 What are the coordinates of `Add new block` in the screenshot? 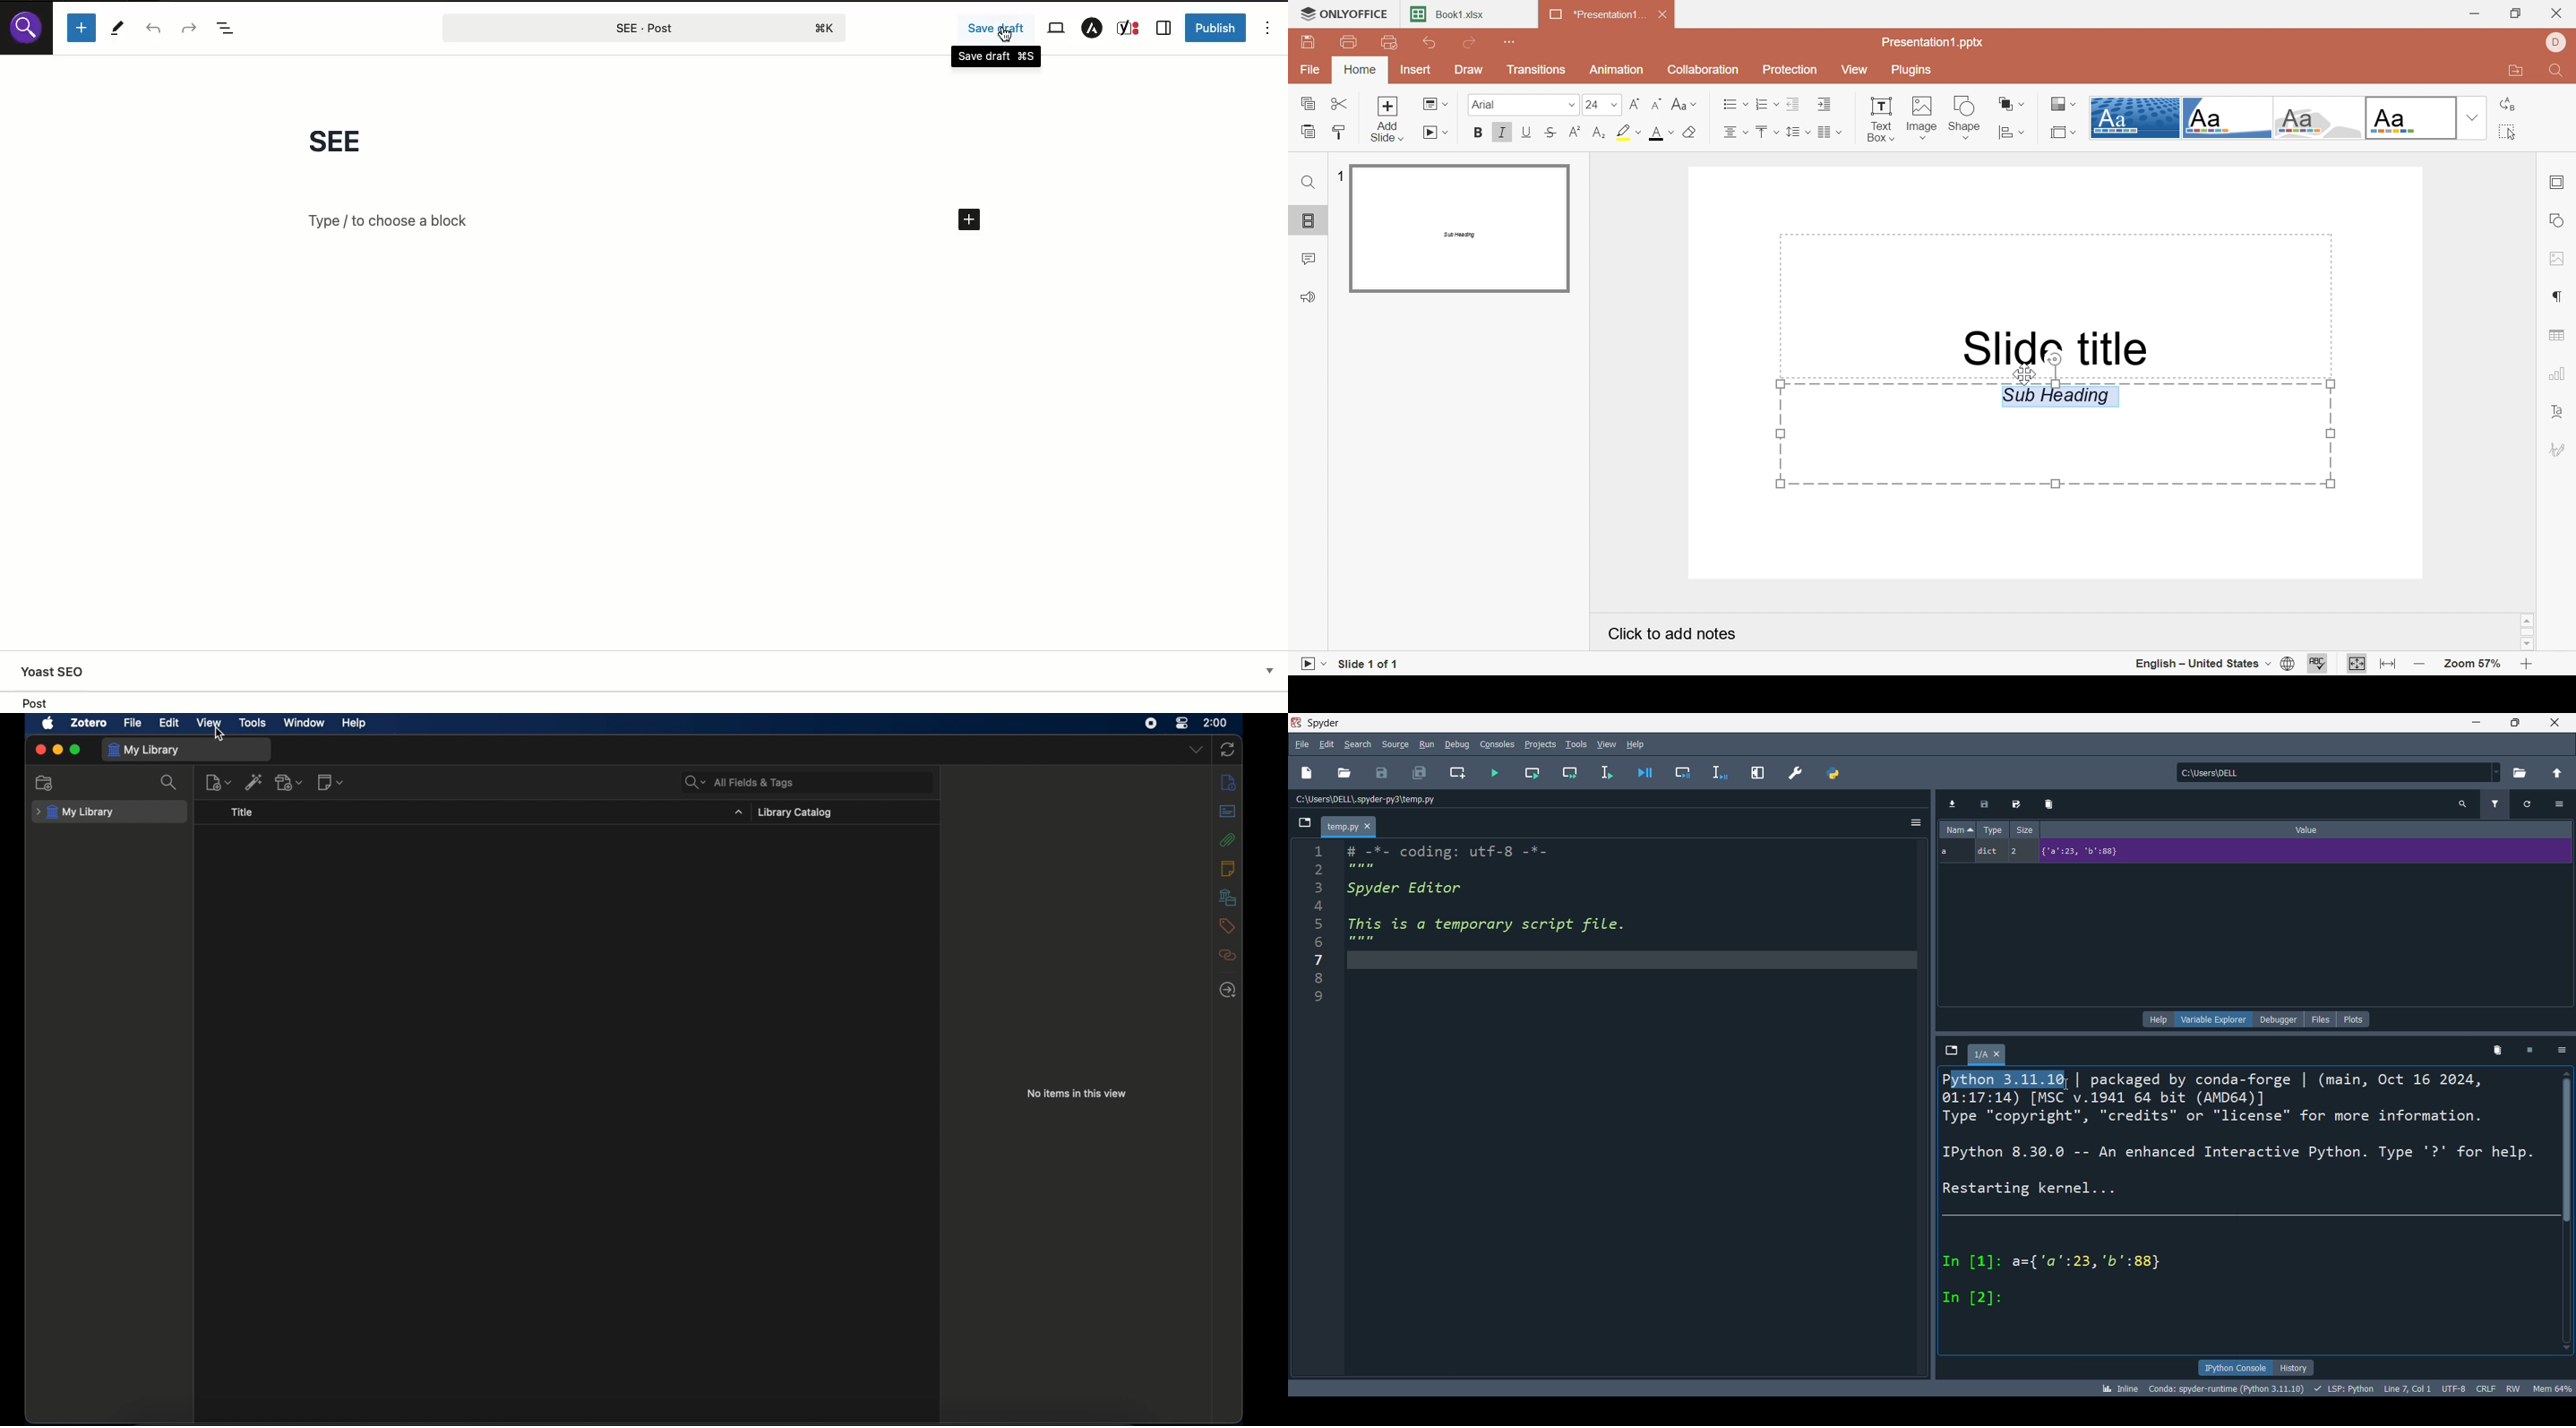 It's located at (82, 29).